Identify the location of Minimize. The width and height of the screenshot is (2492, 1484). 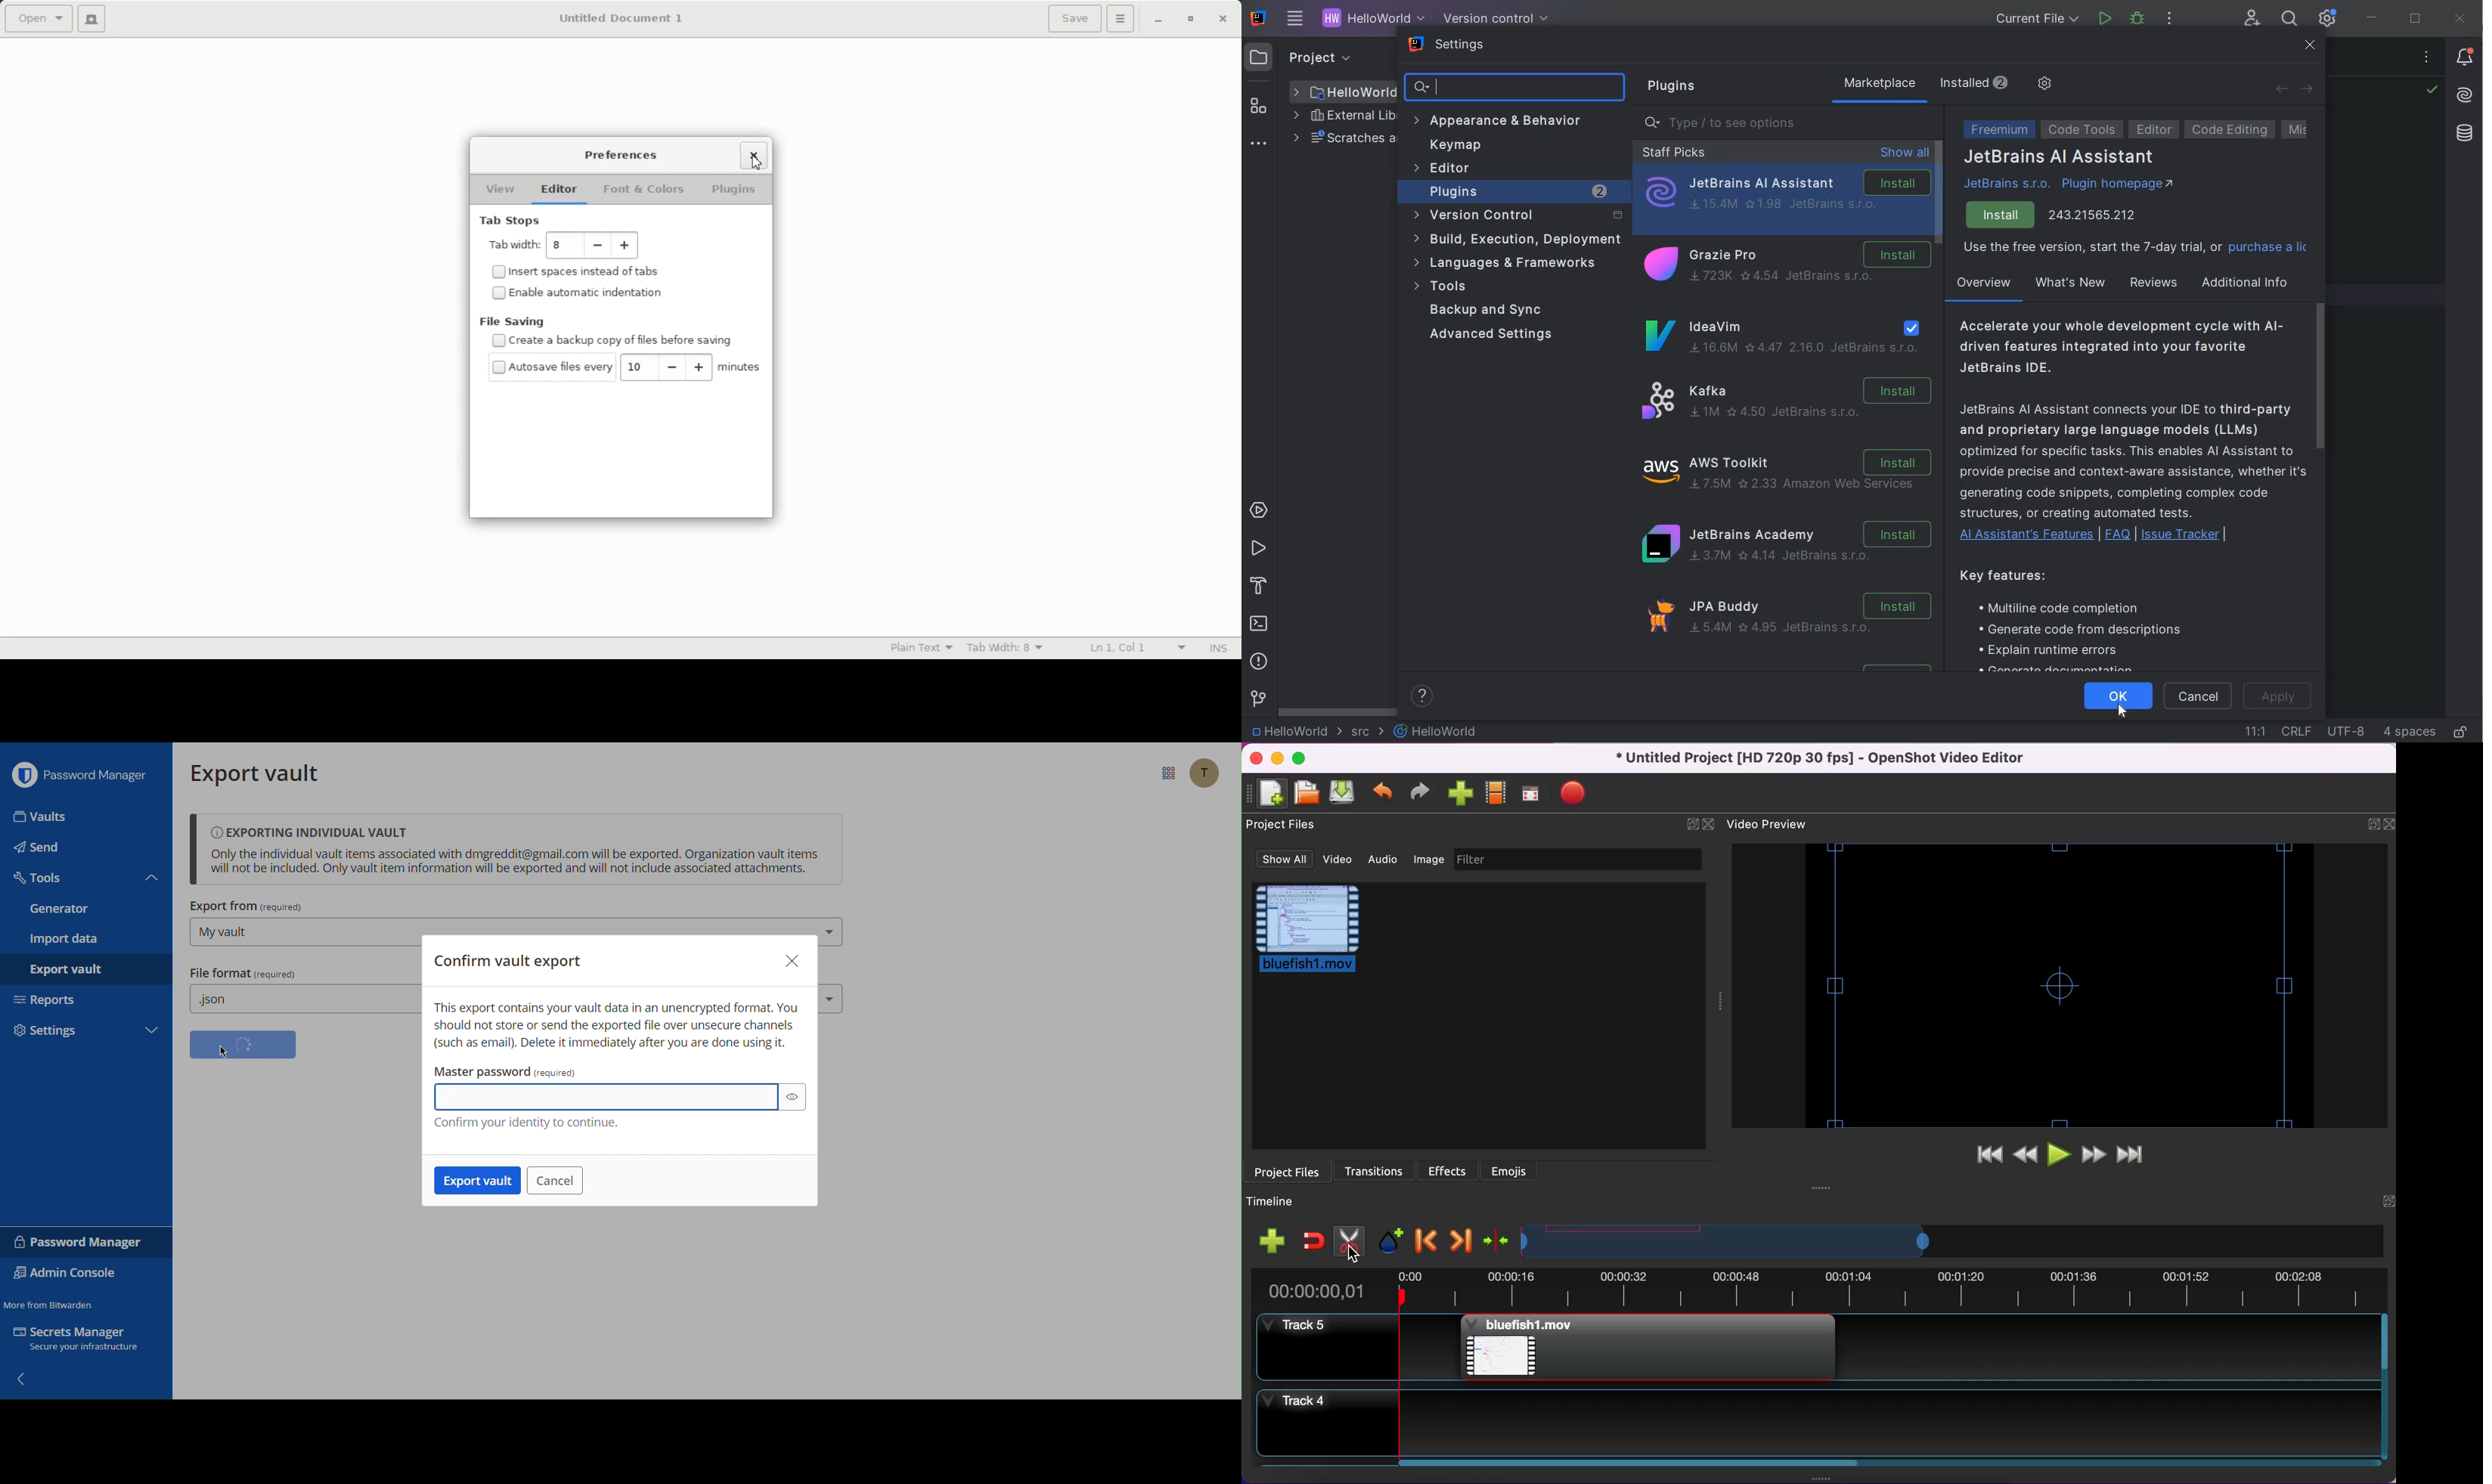
(1159, 19).